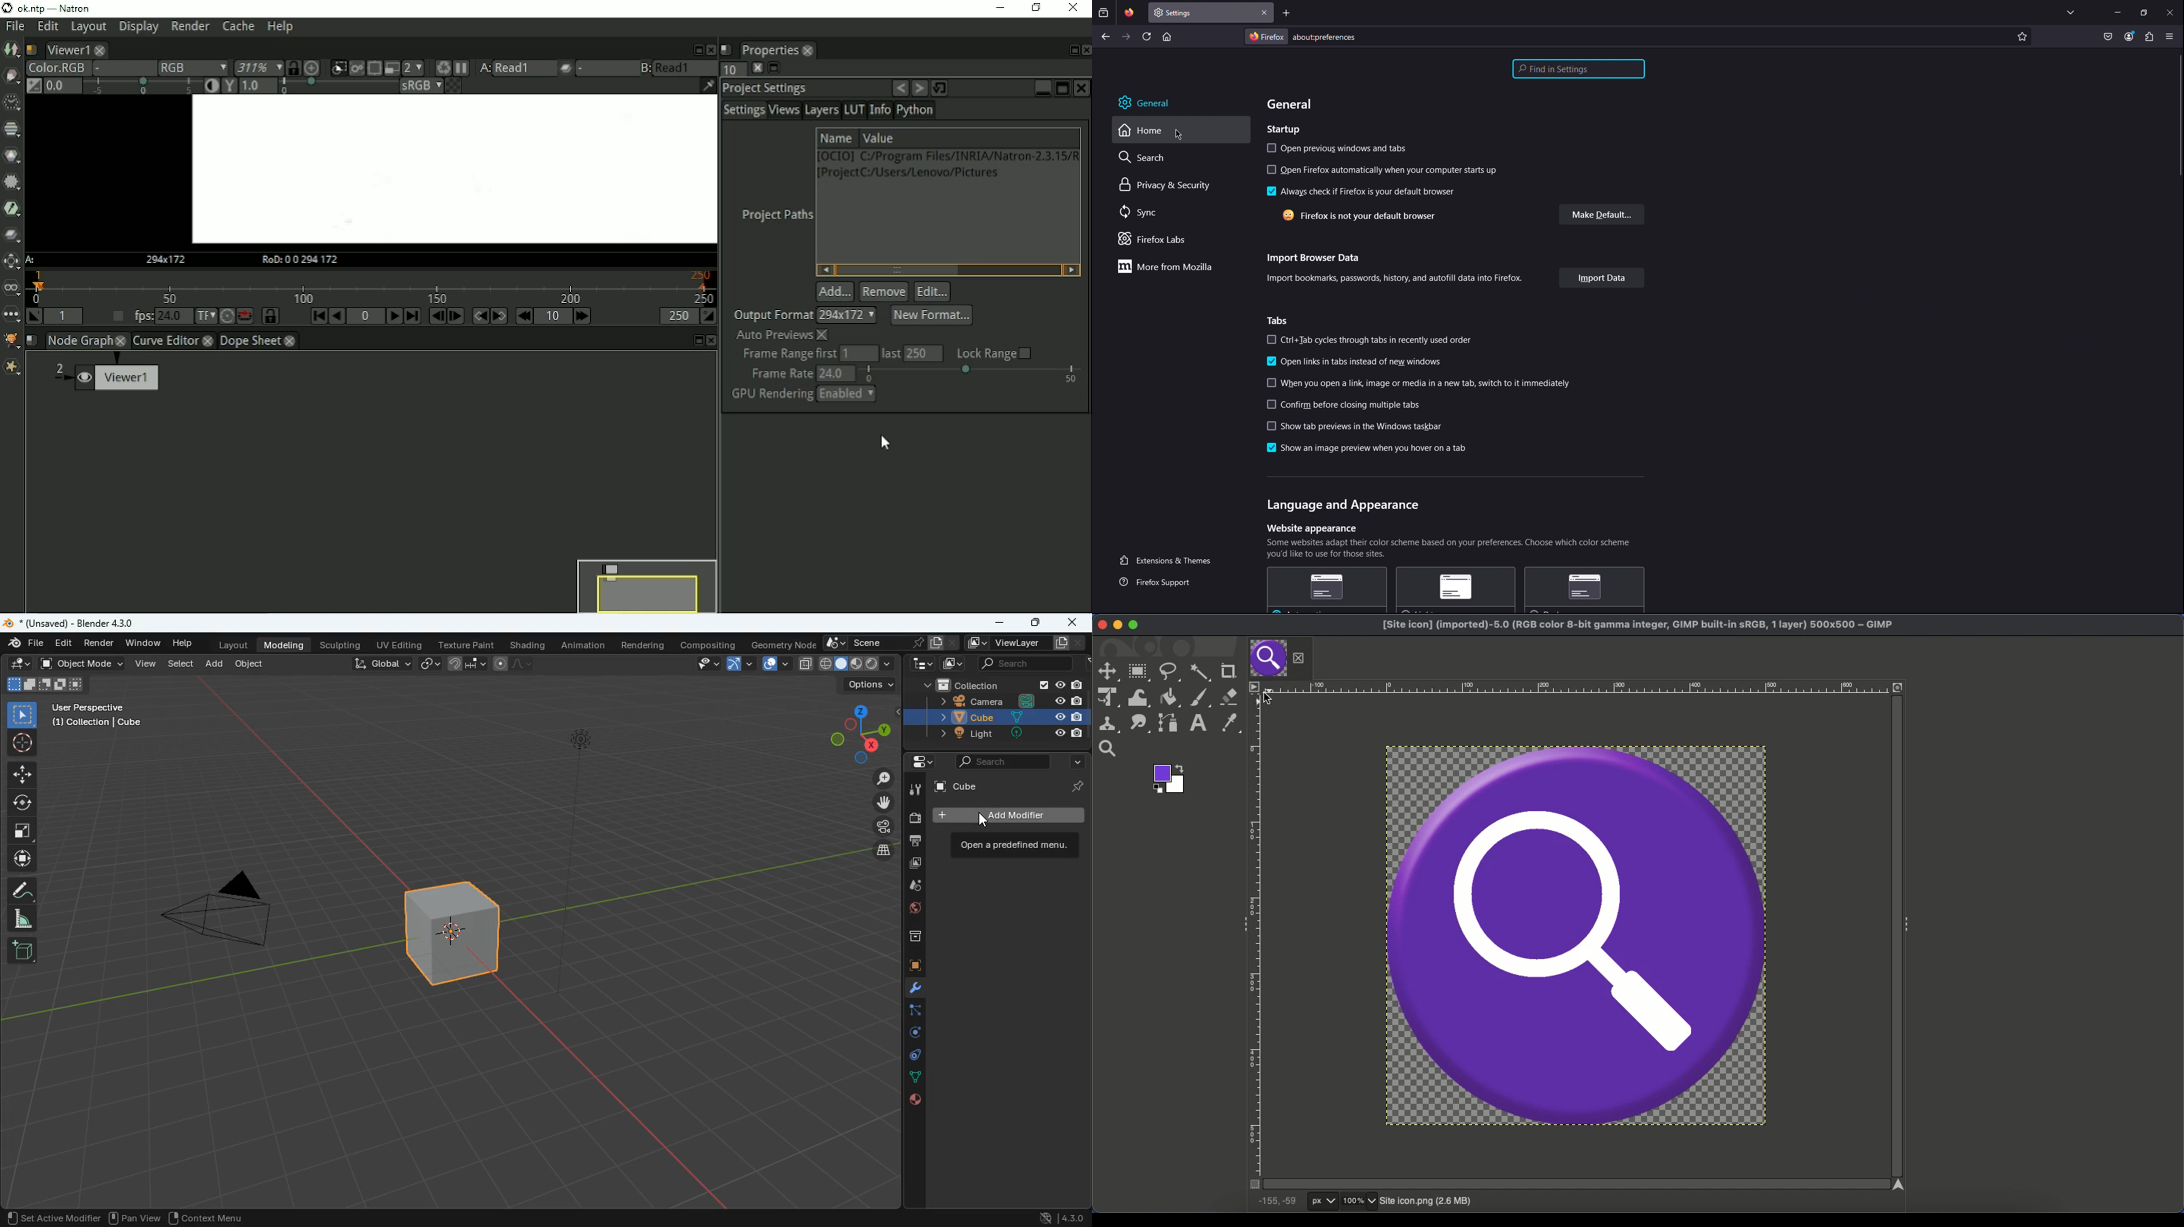  What do you see at coordinates (1072, 8) in the screenshot?
I see `Close` at bounding box center [1072, 8].